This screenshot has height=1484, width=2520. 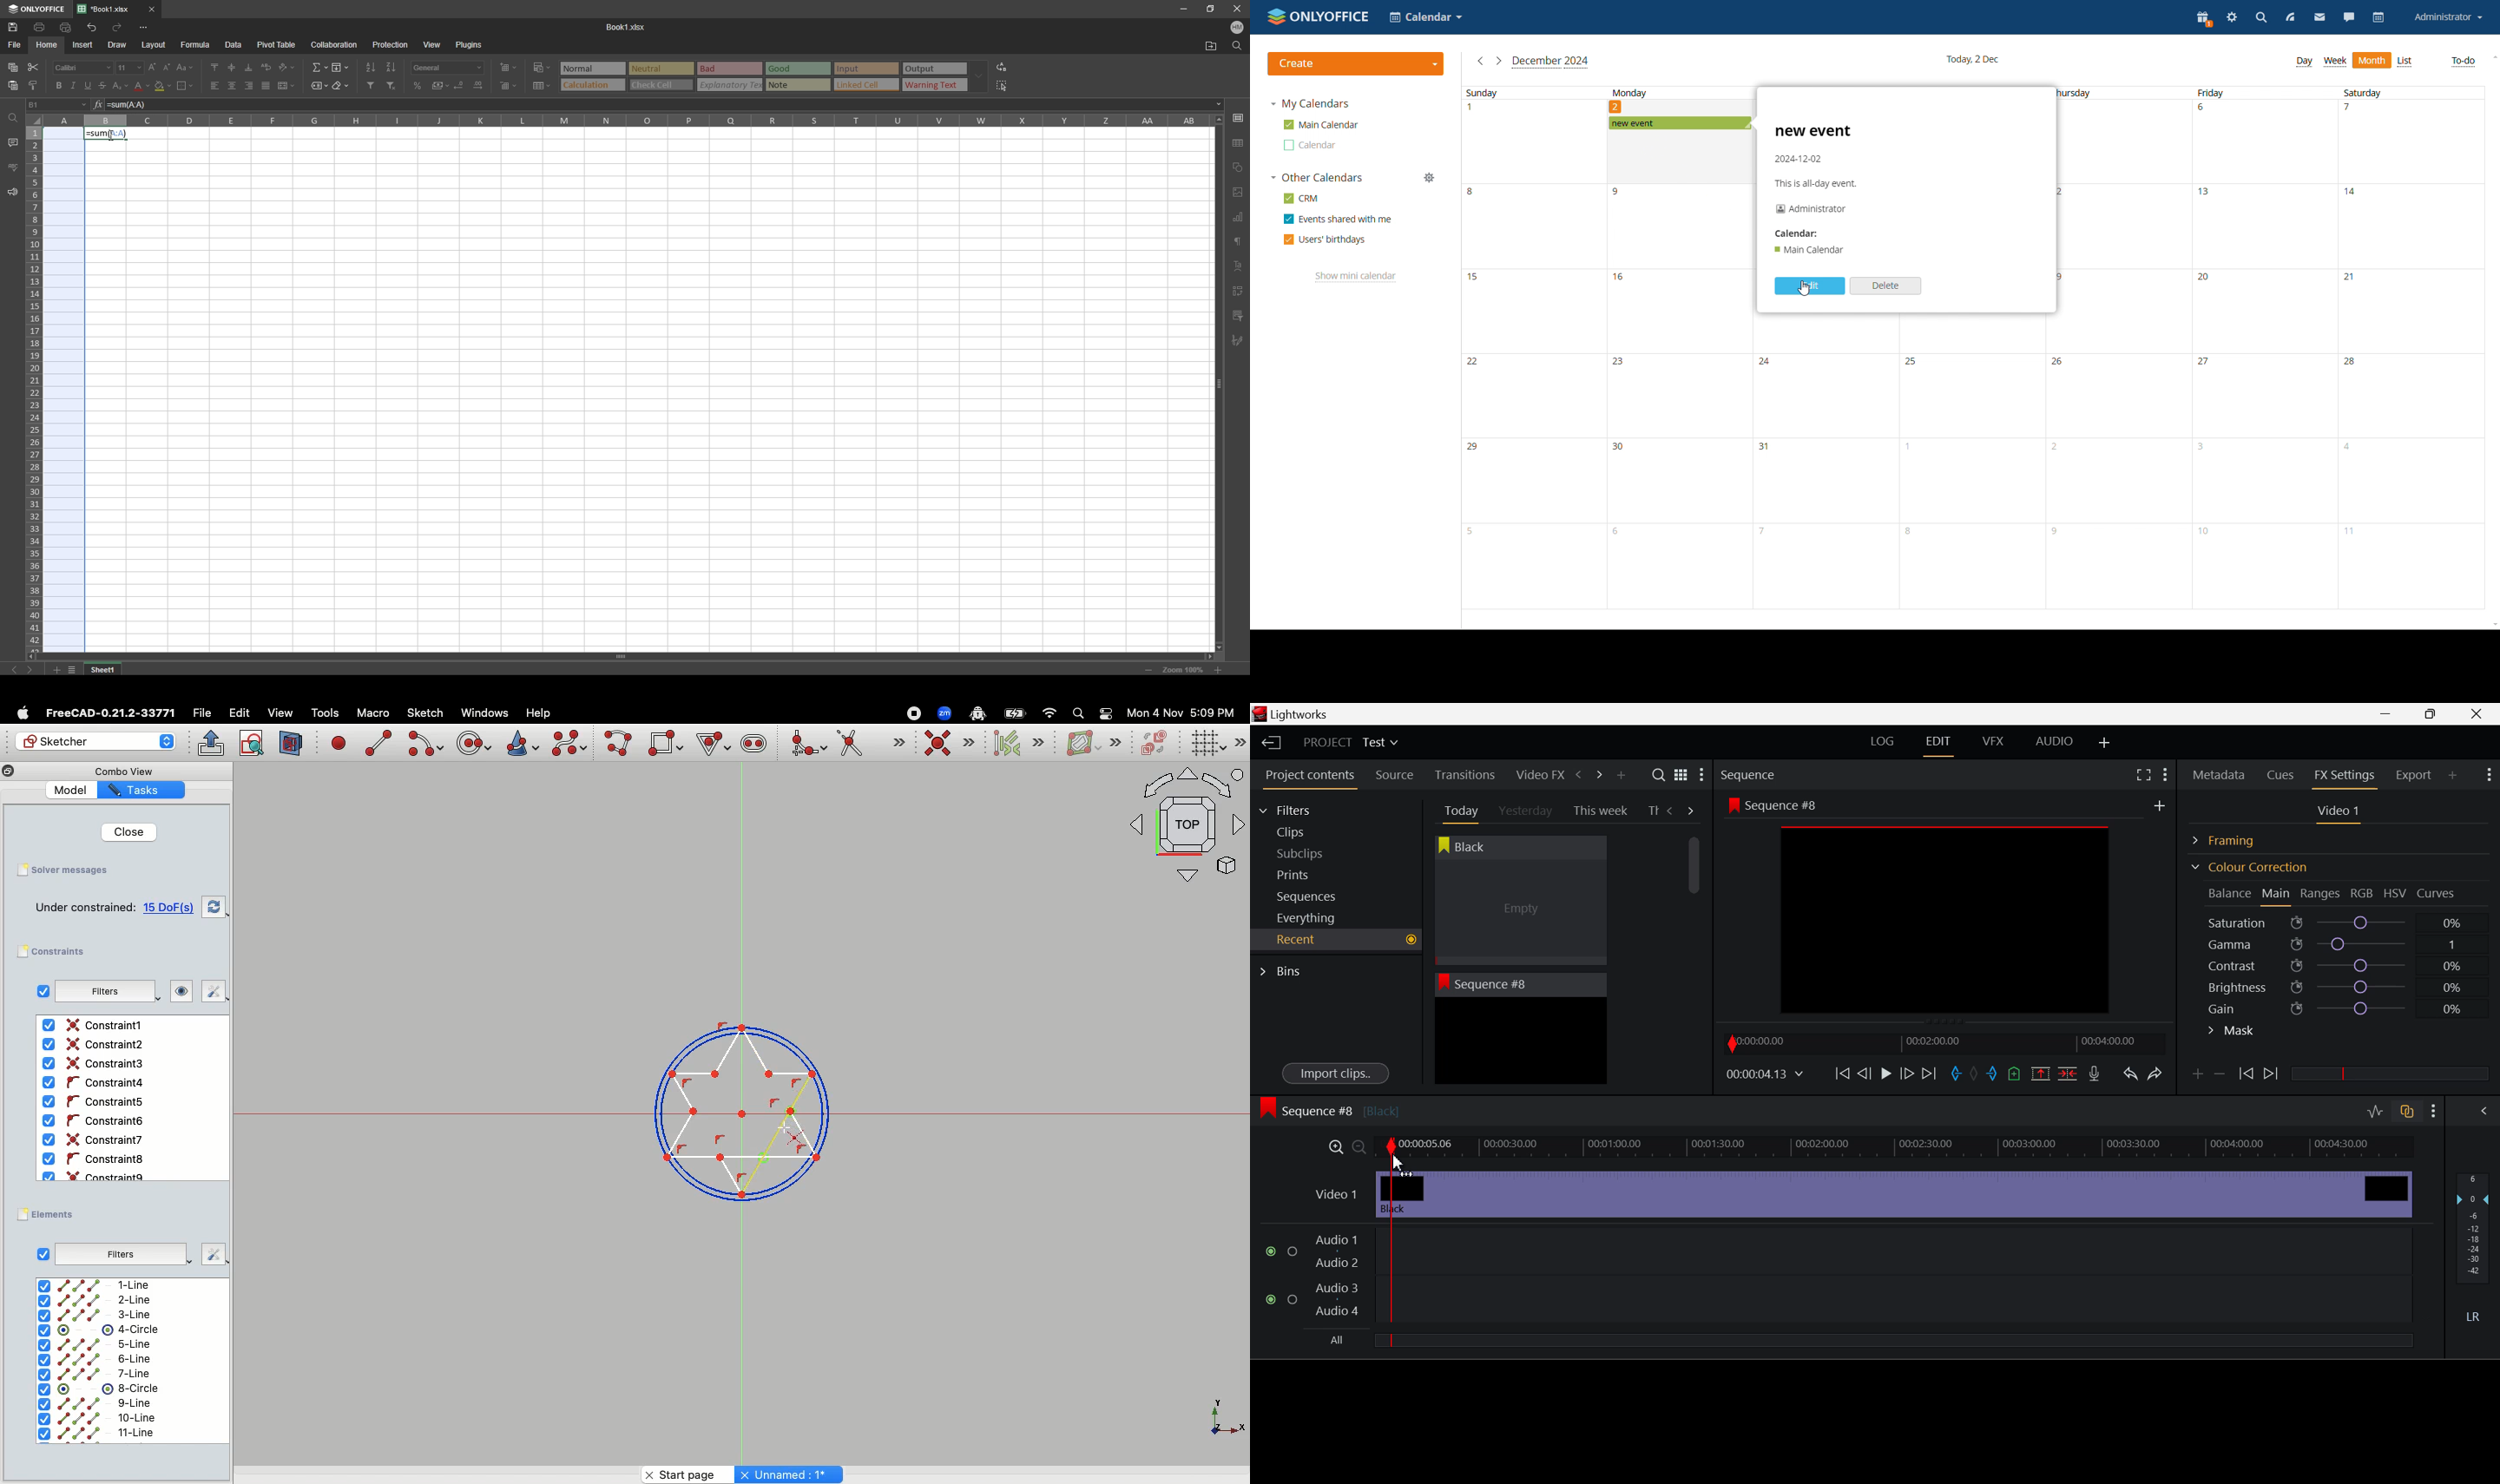 I want to click on Show Audio Mix, so click(x=2485, y=1110).